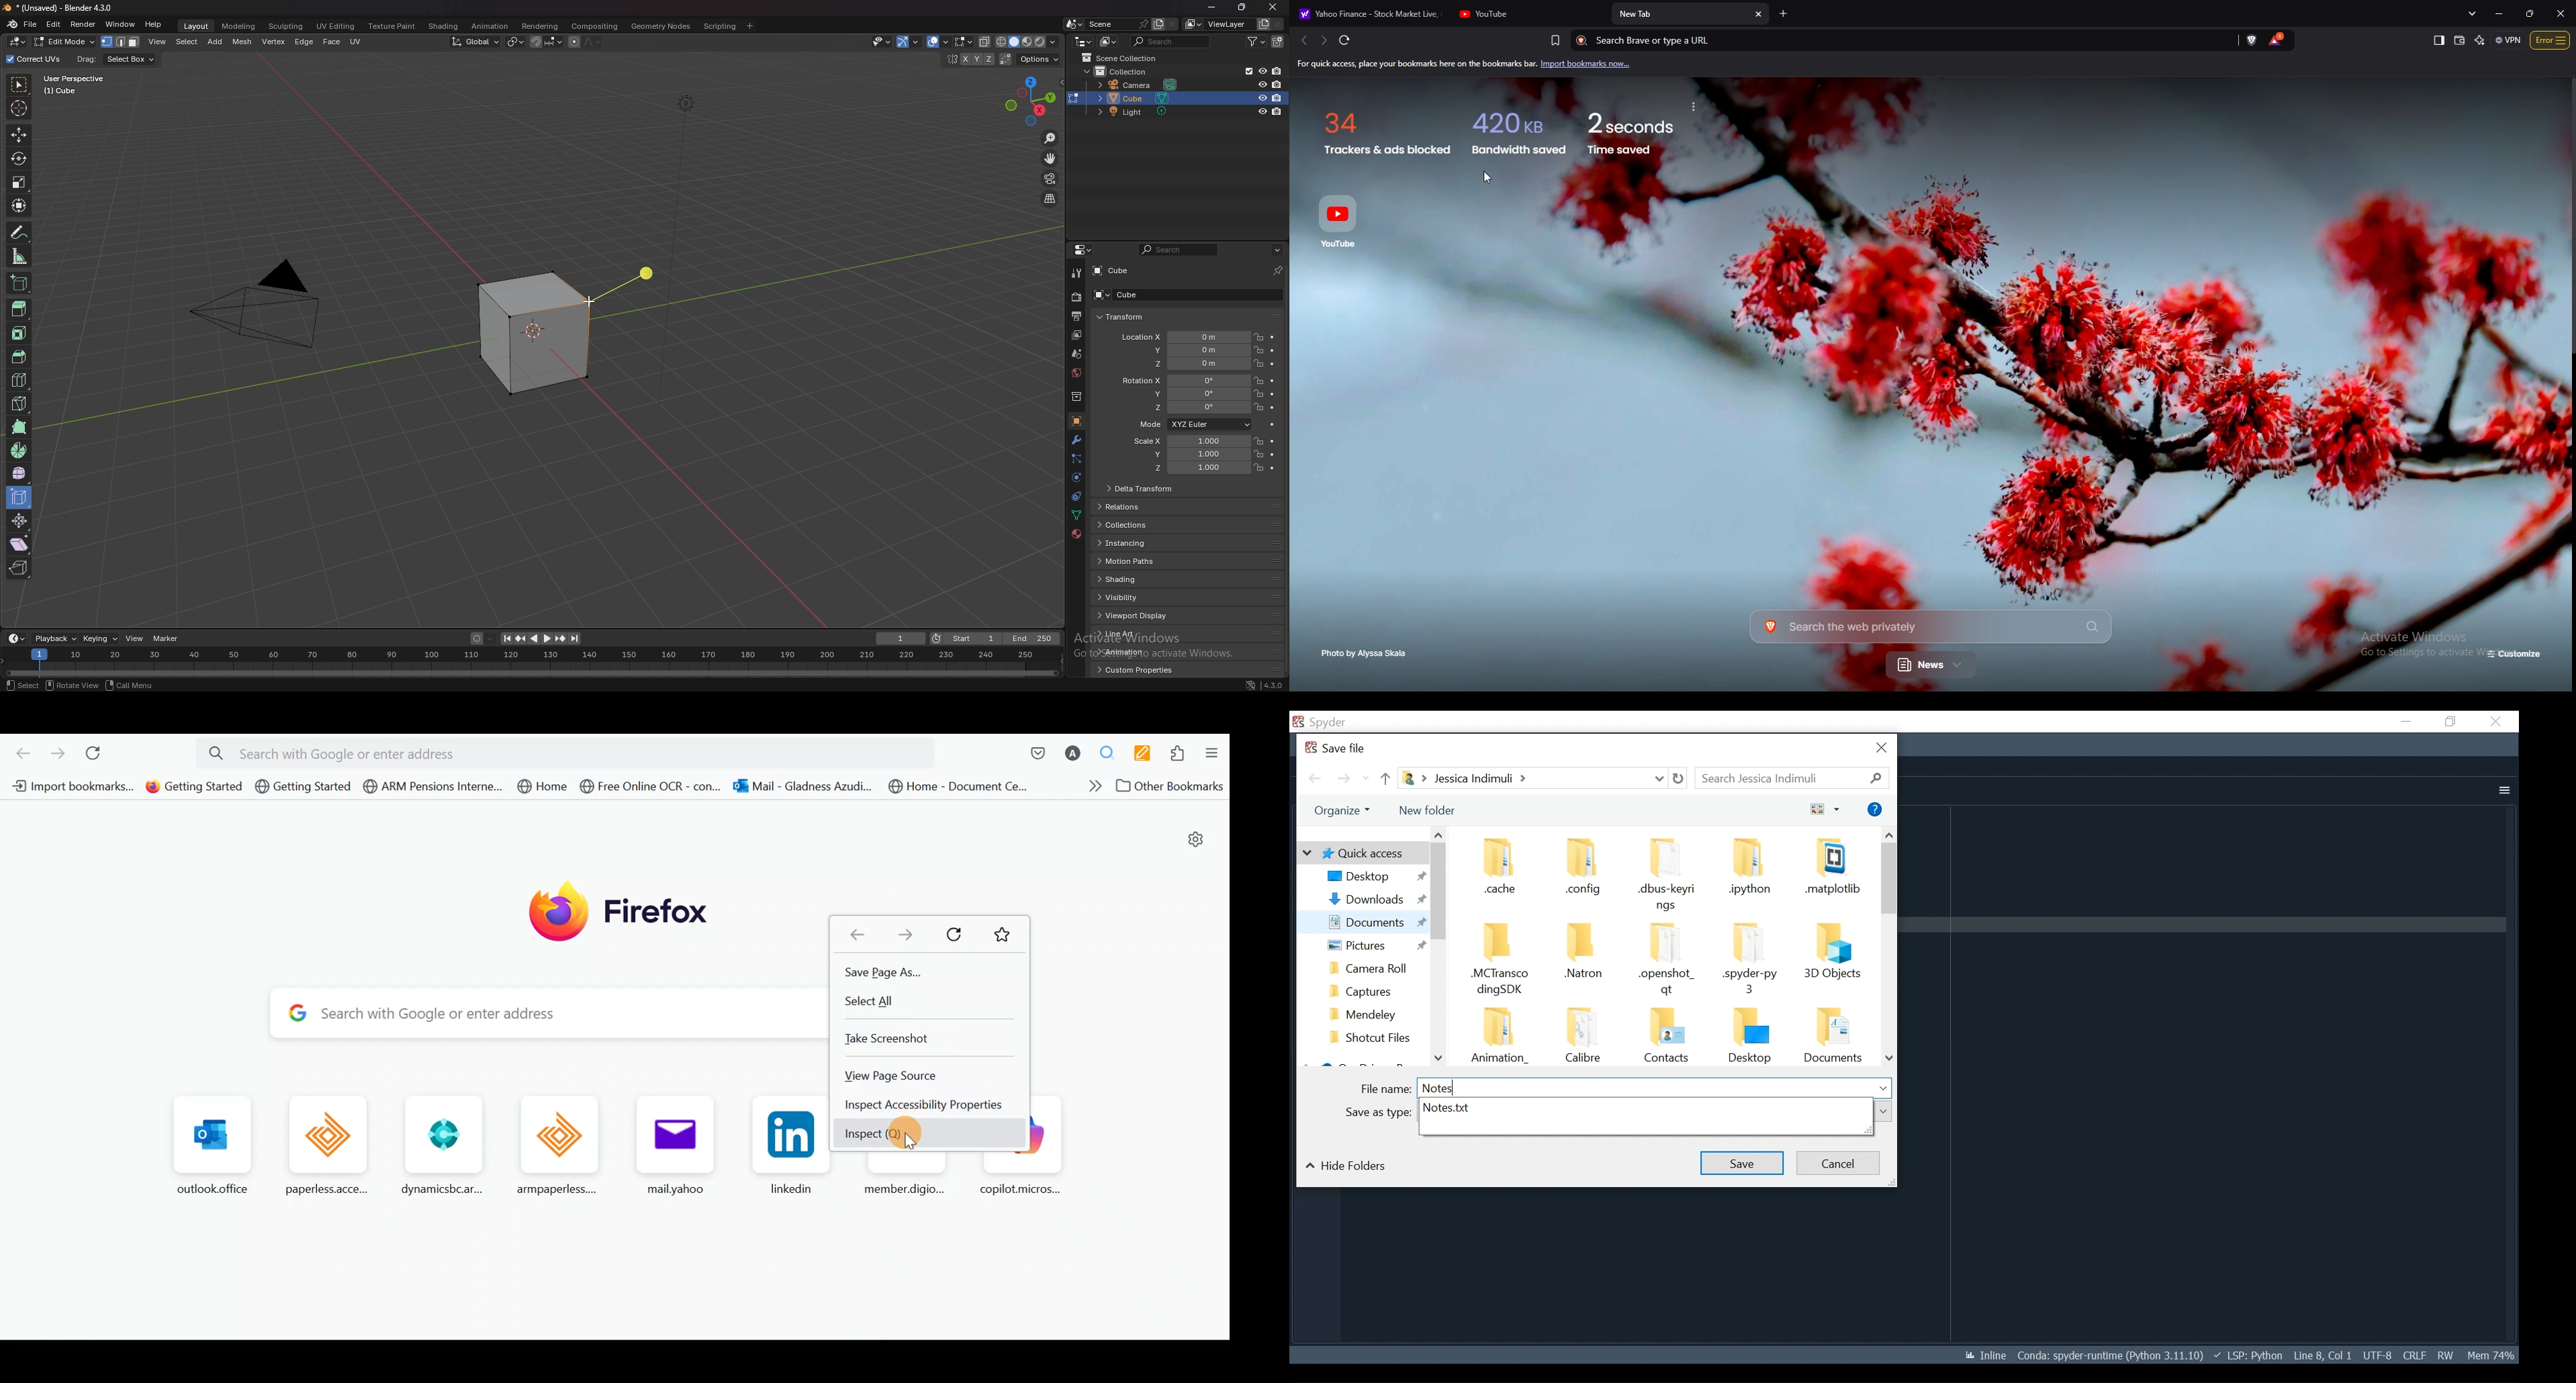 Image resolution: width=2576 pixels, height=1400 pixels. Describe the element at coordinates (1244, 70) in the screenshot. I see `exclude from viewlayer` at that location.